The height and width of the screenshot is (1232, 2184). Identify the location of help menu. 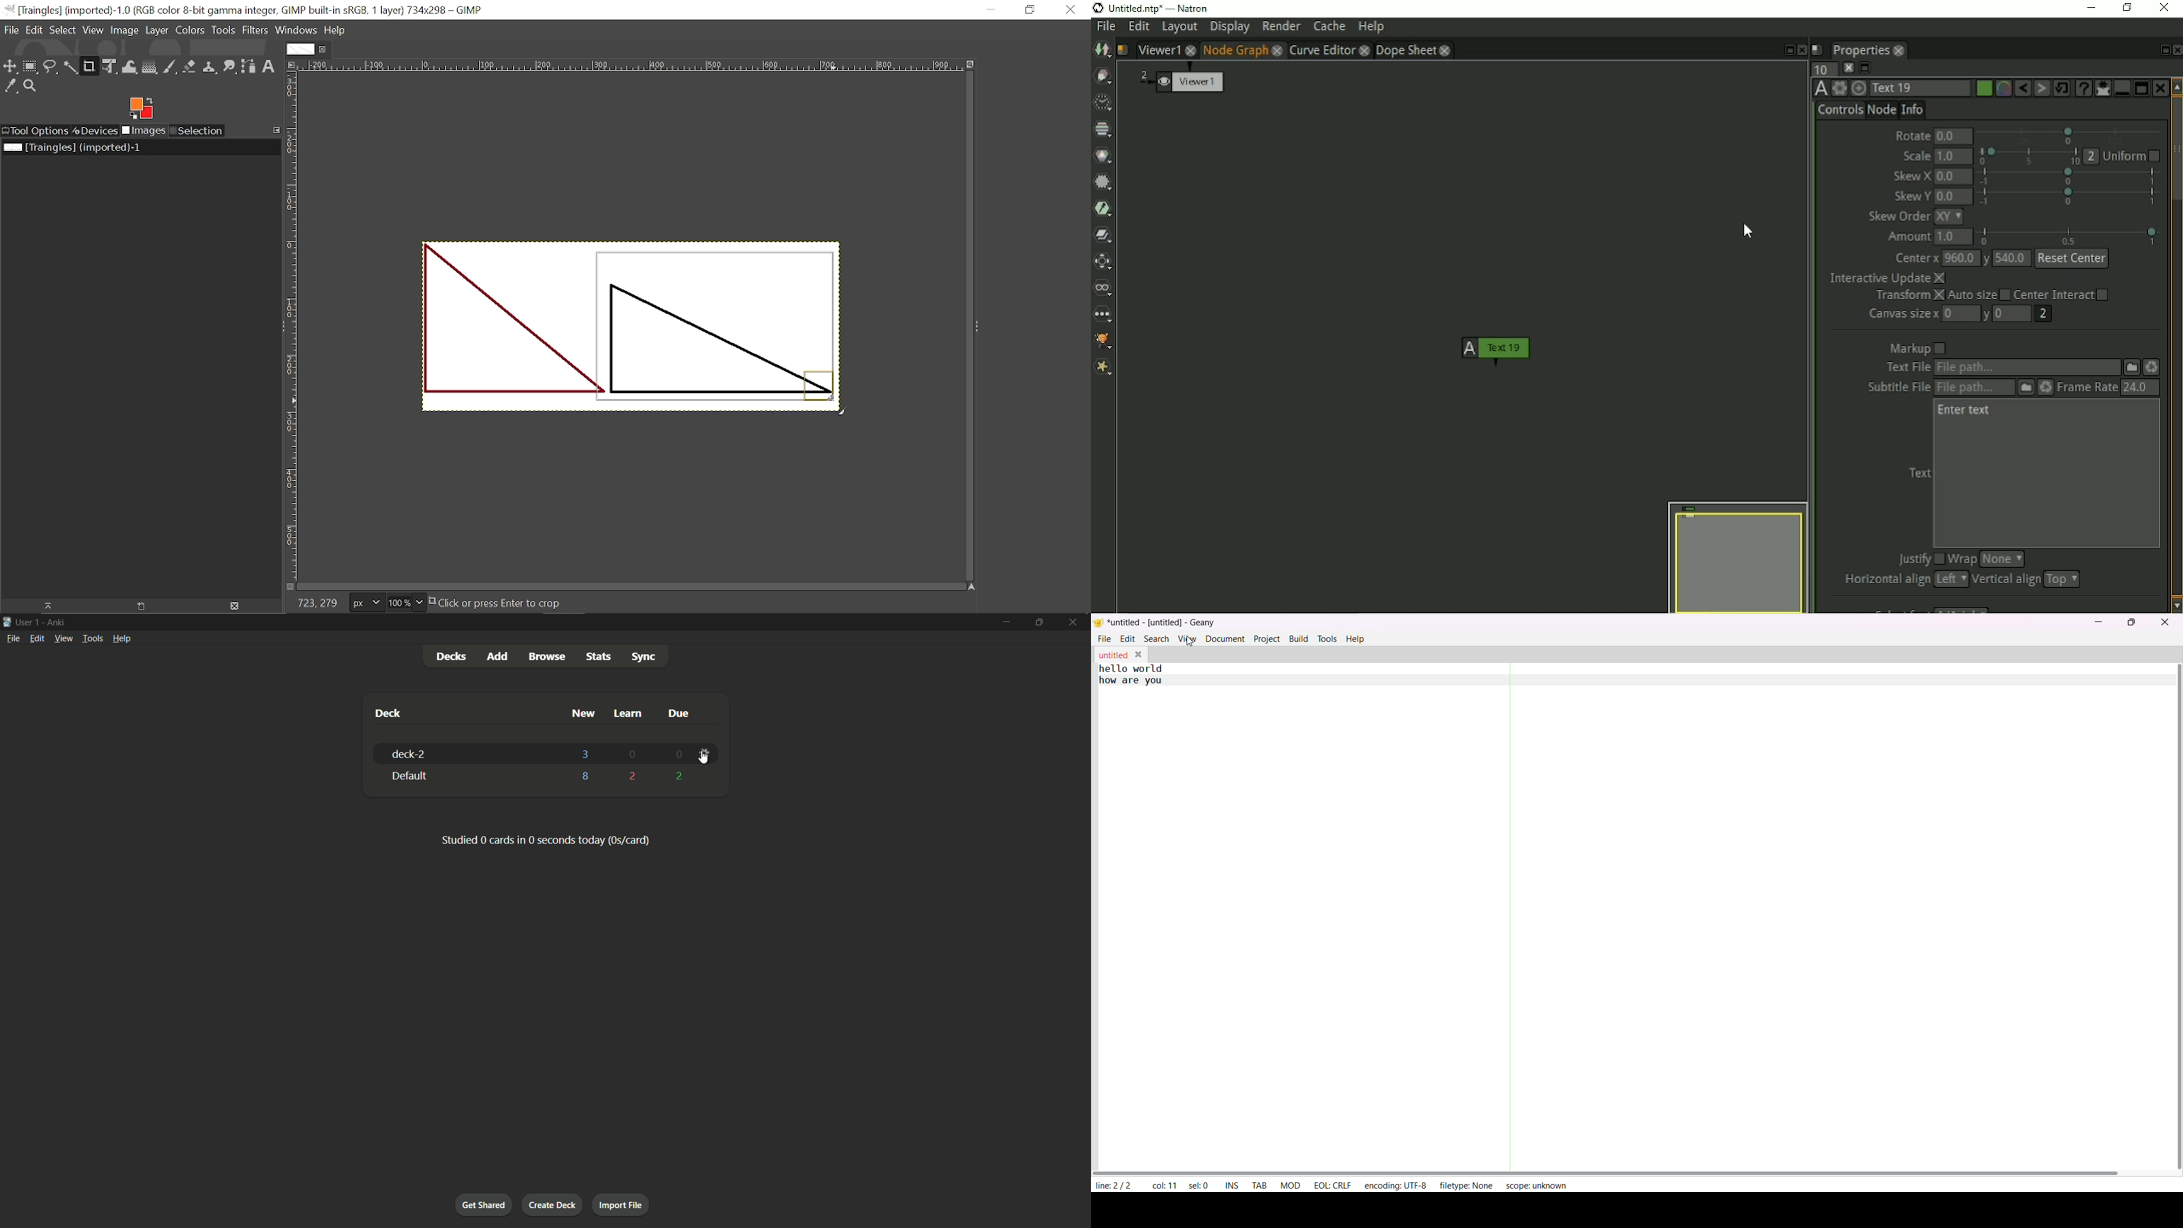
(123, 638).